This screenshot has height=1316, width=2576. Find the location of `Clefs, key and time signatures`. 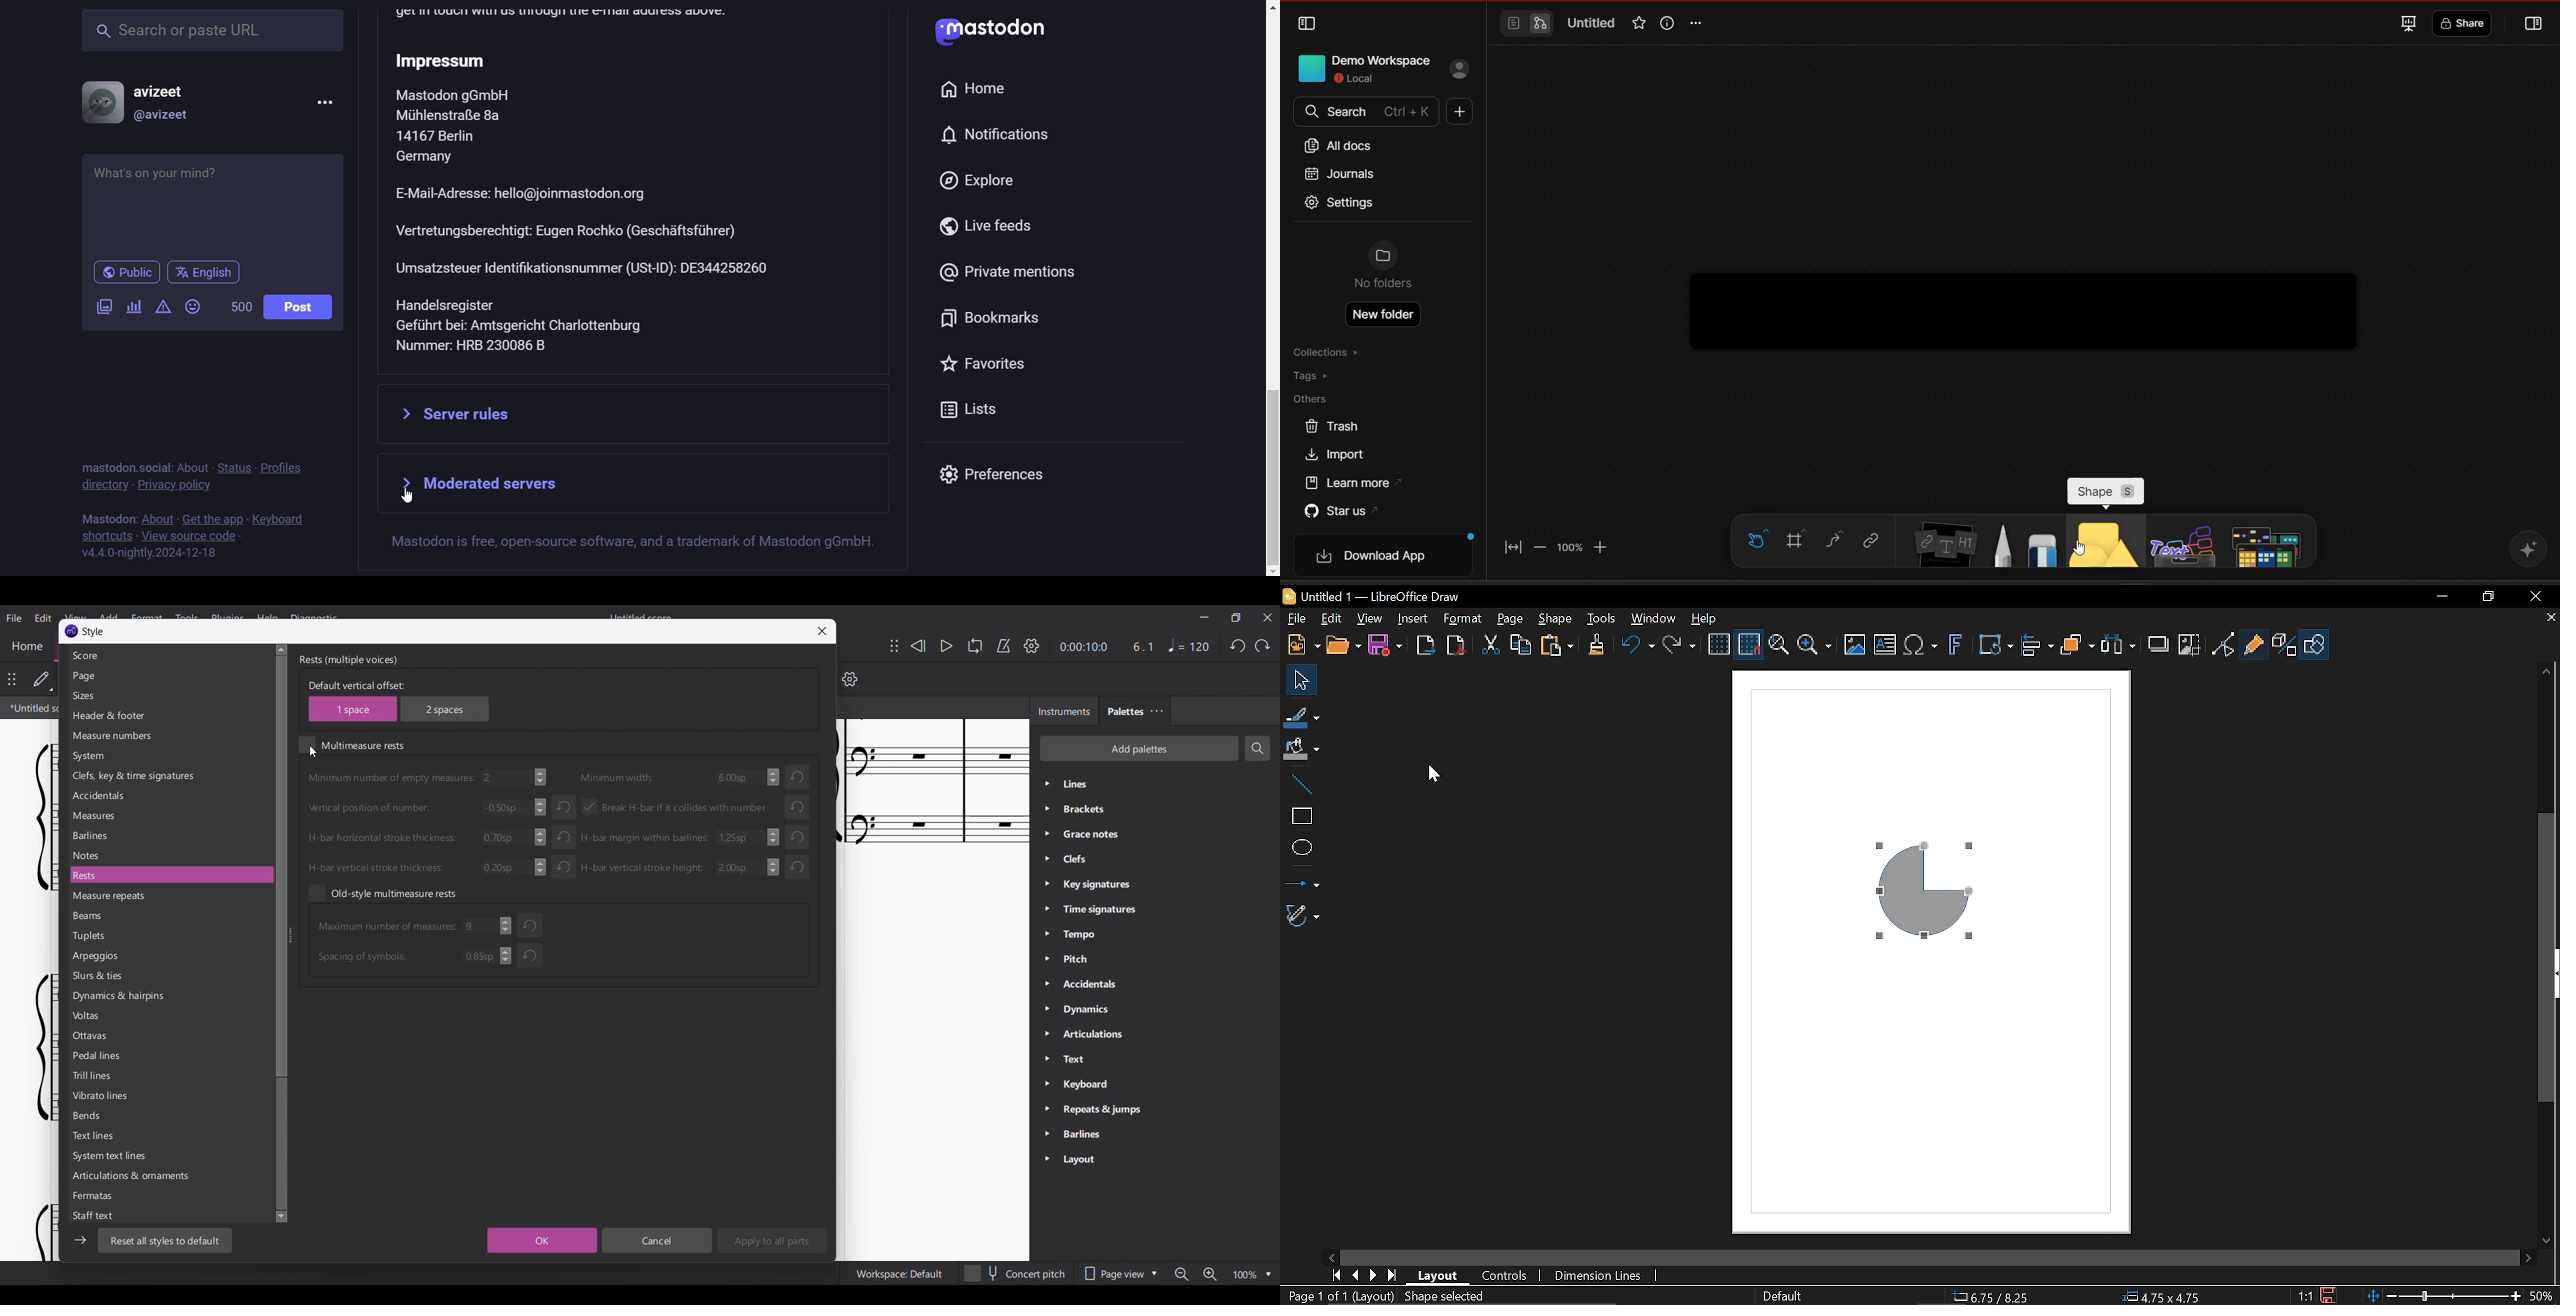

Clefs, key and time signatures is located at coordinates (169, 776).